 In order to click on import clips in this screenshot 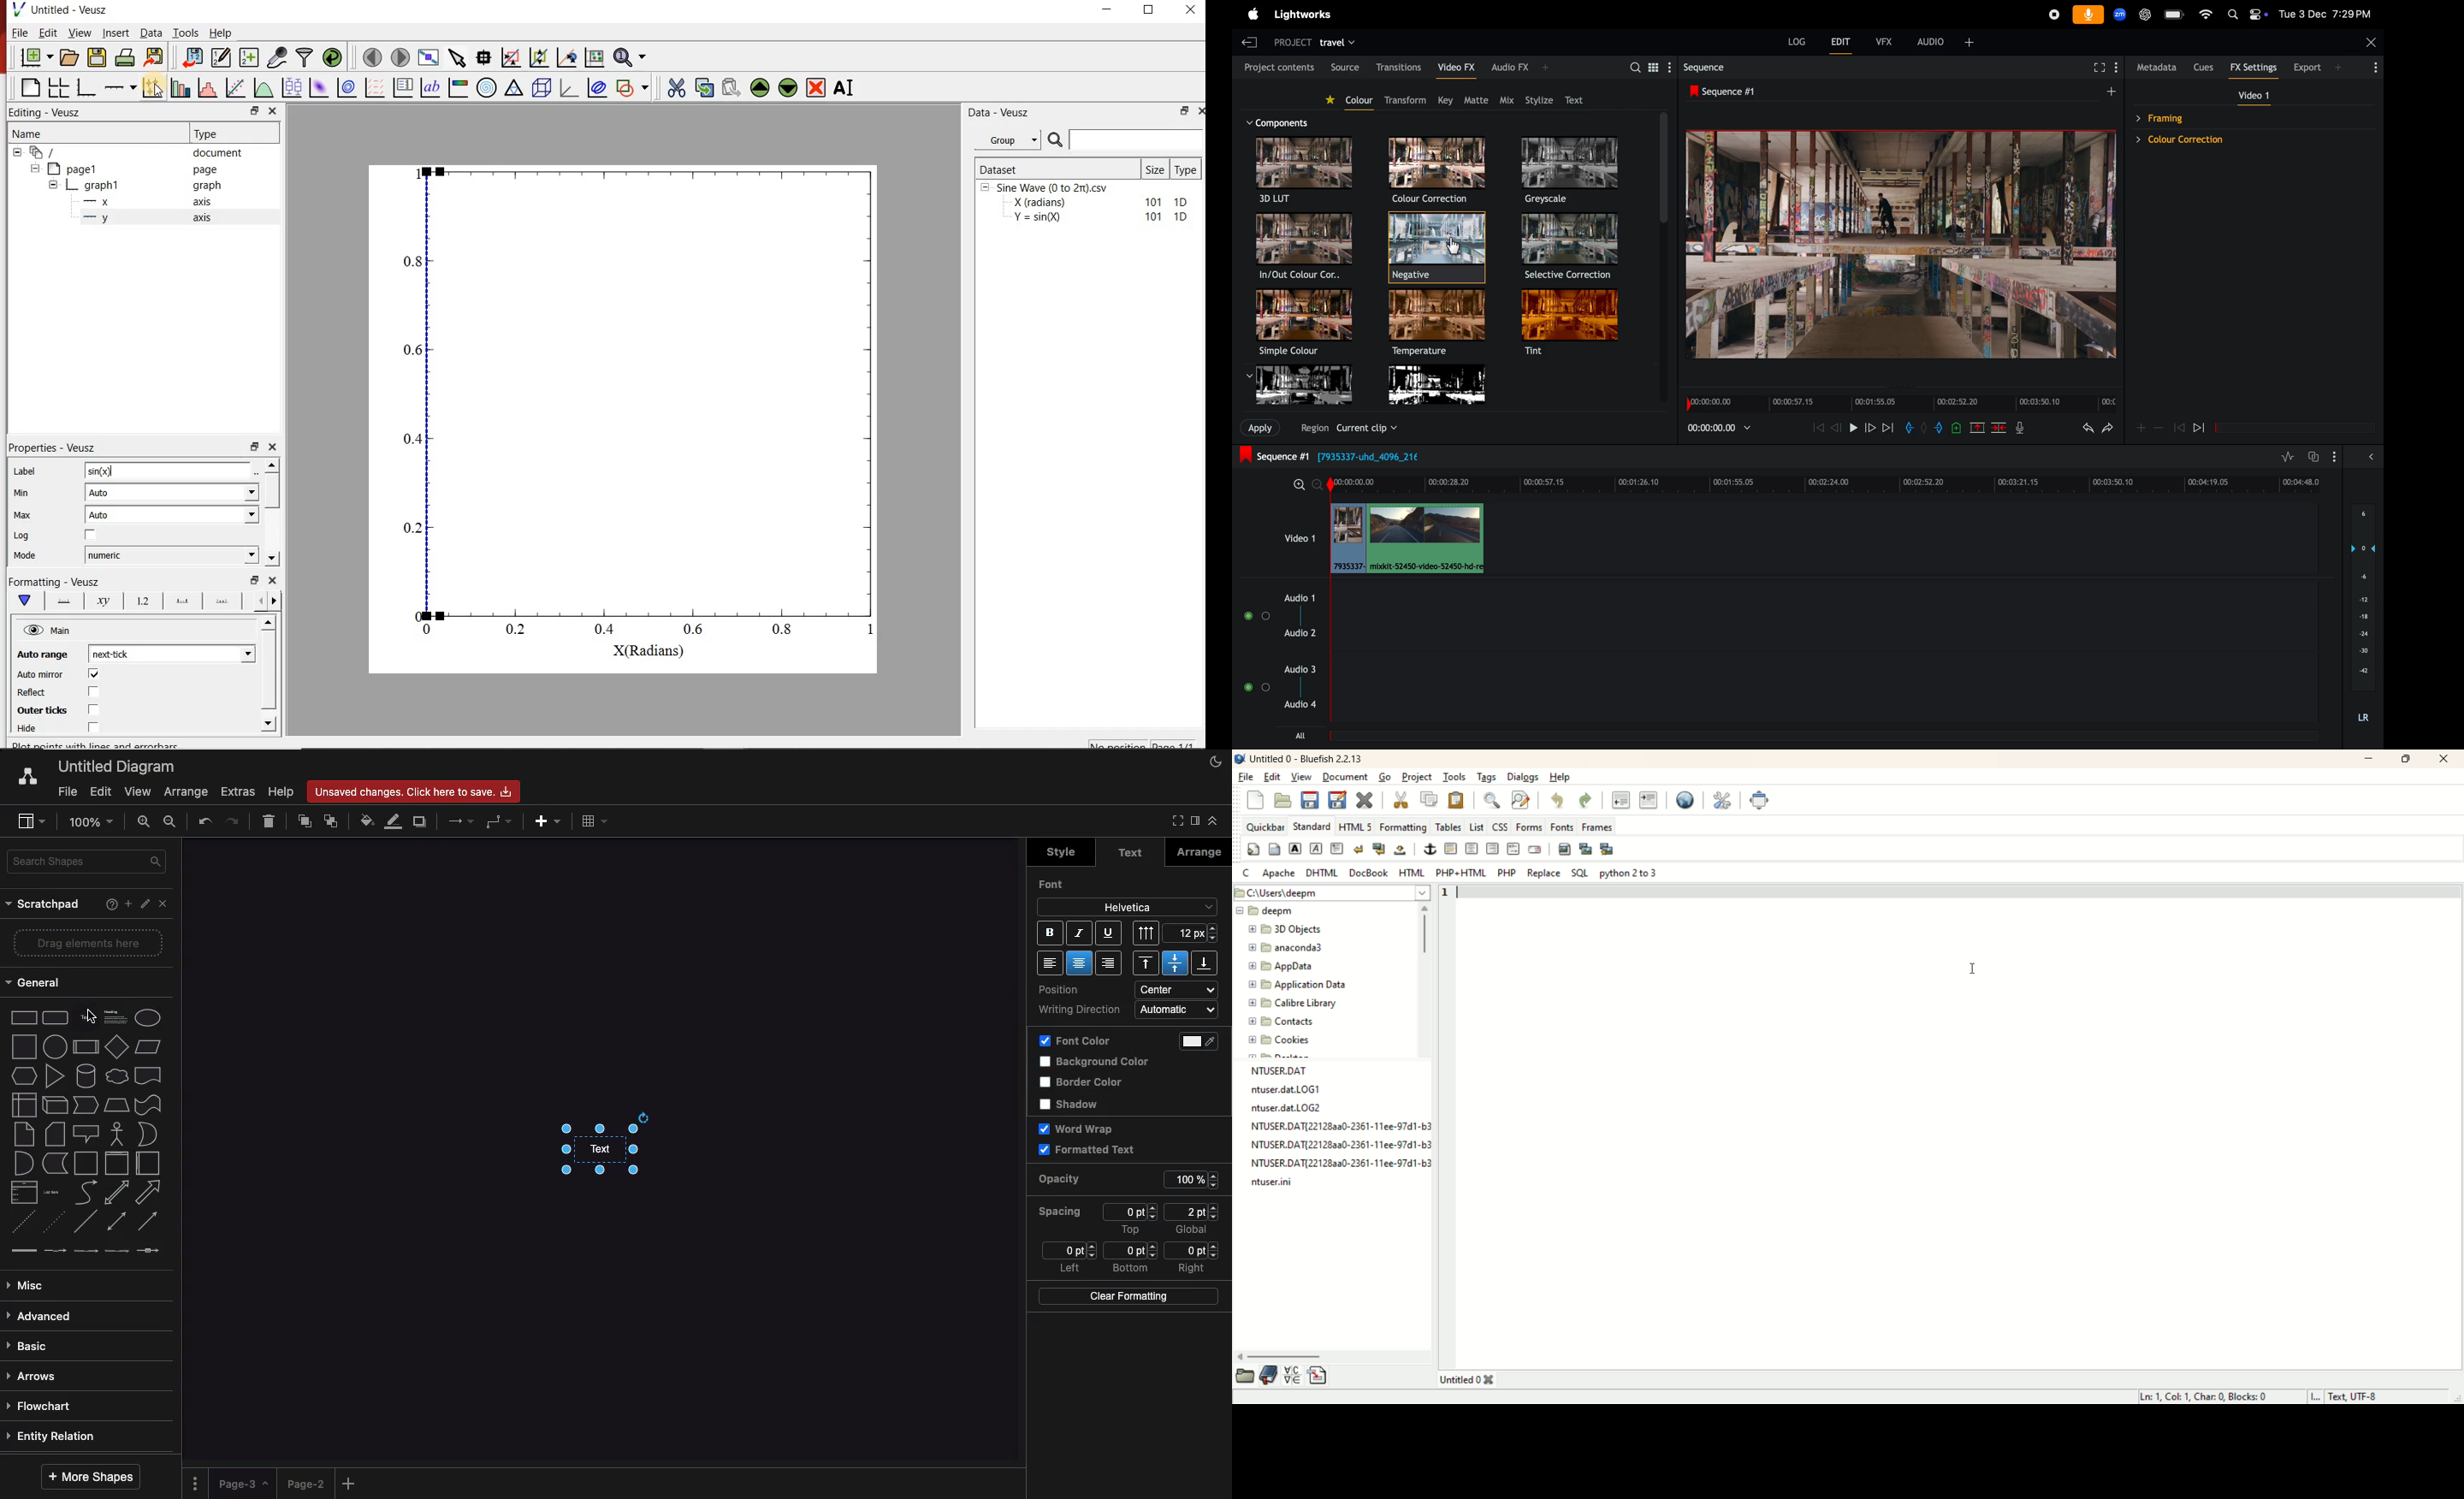, I will do `click(1257, 429)`.